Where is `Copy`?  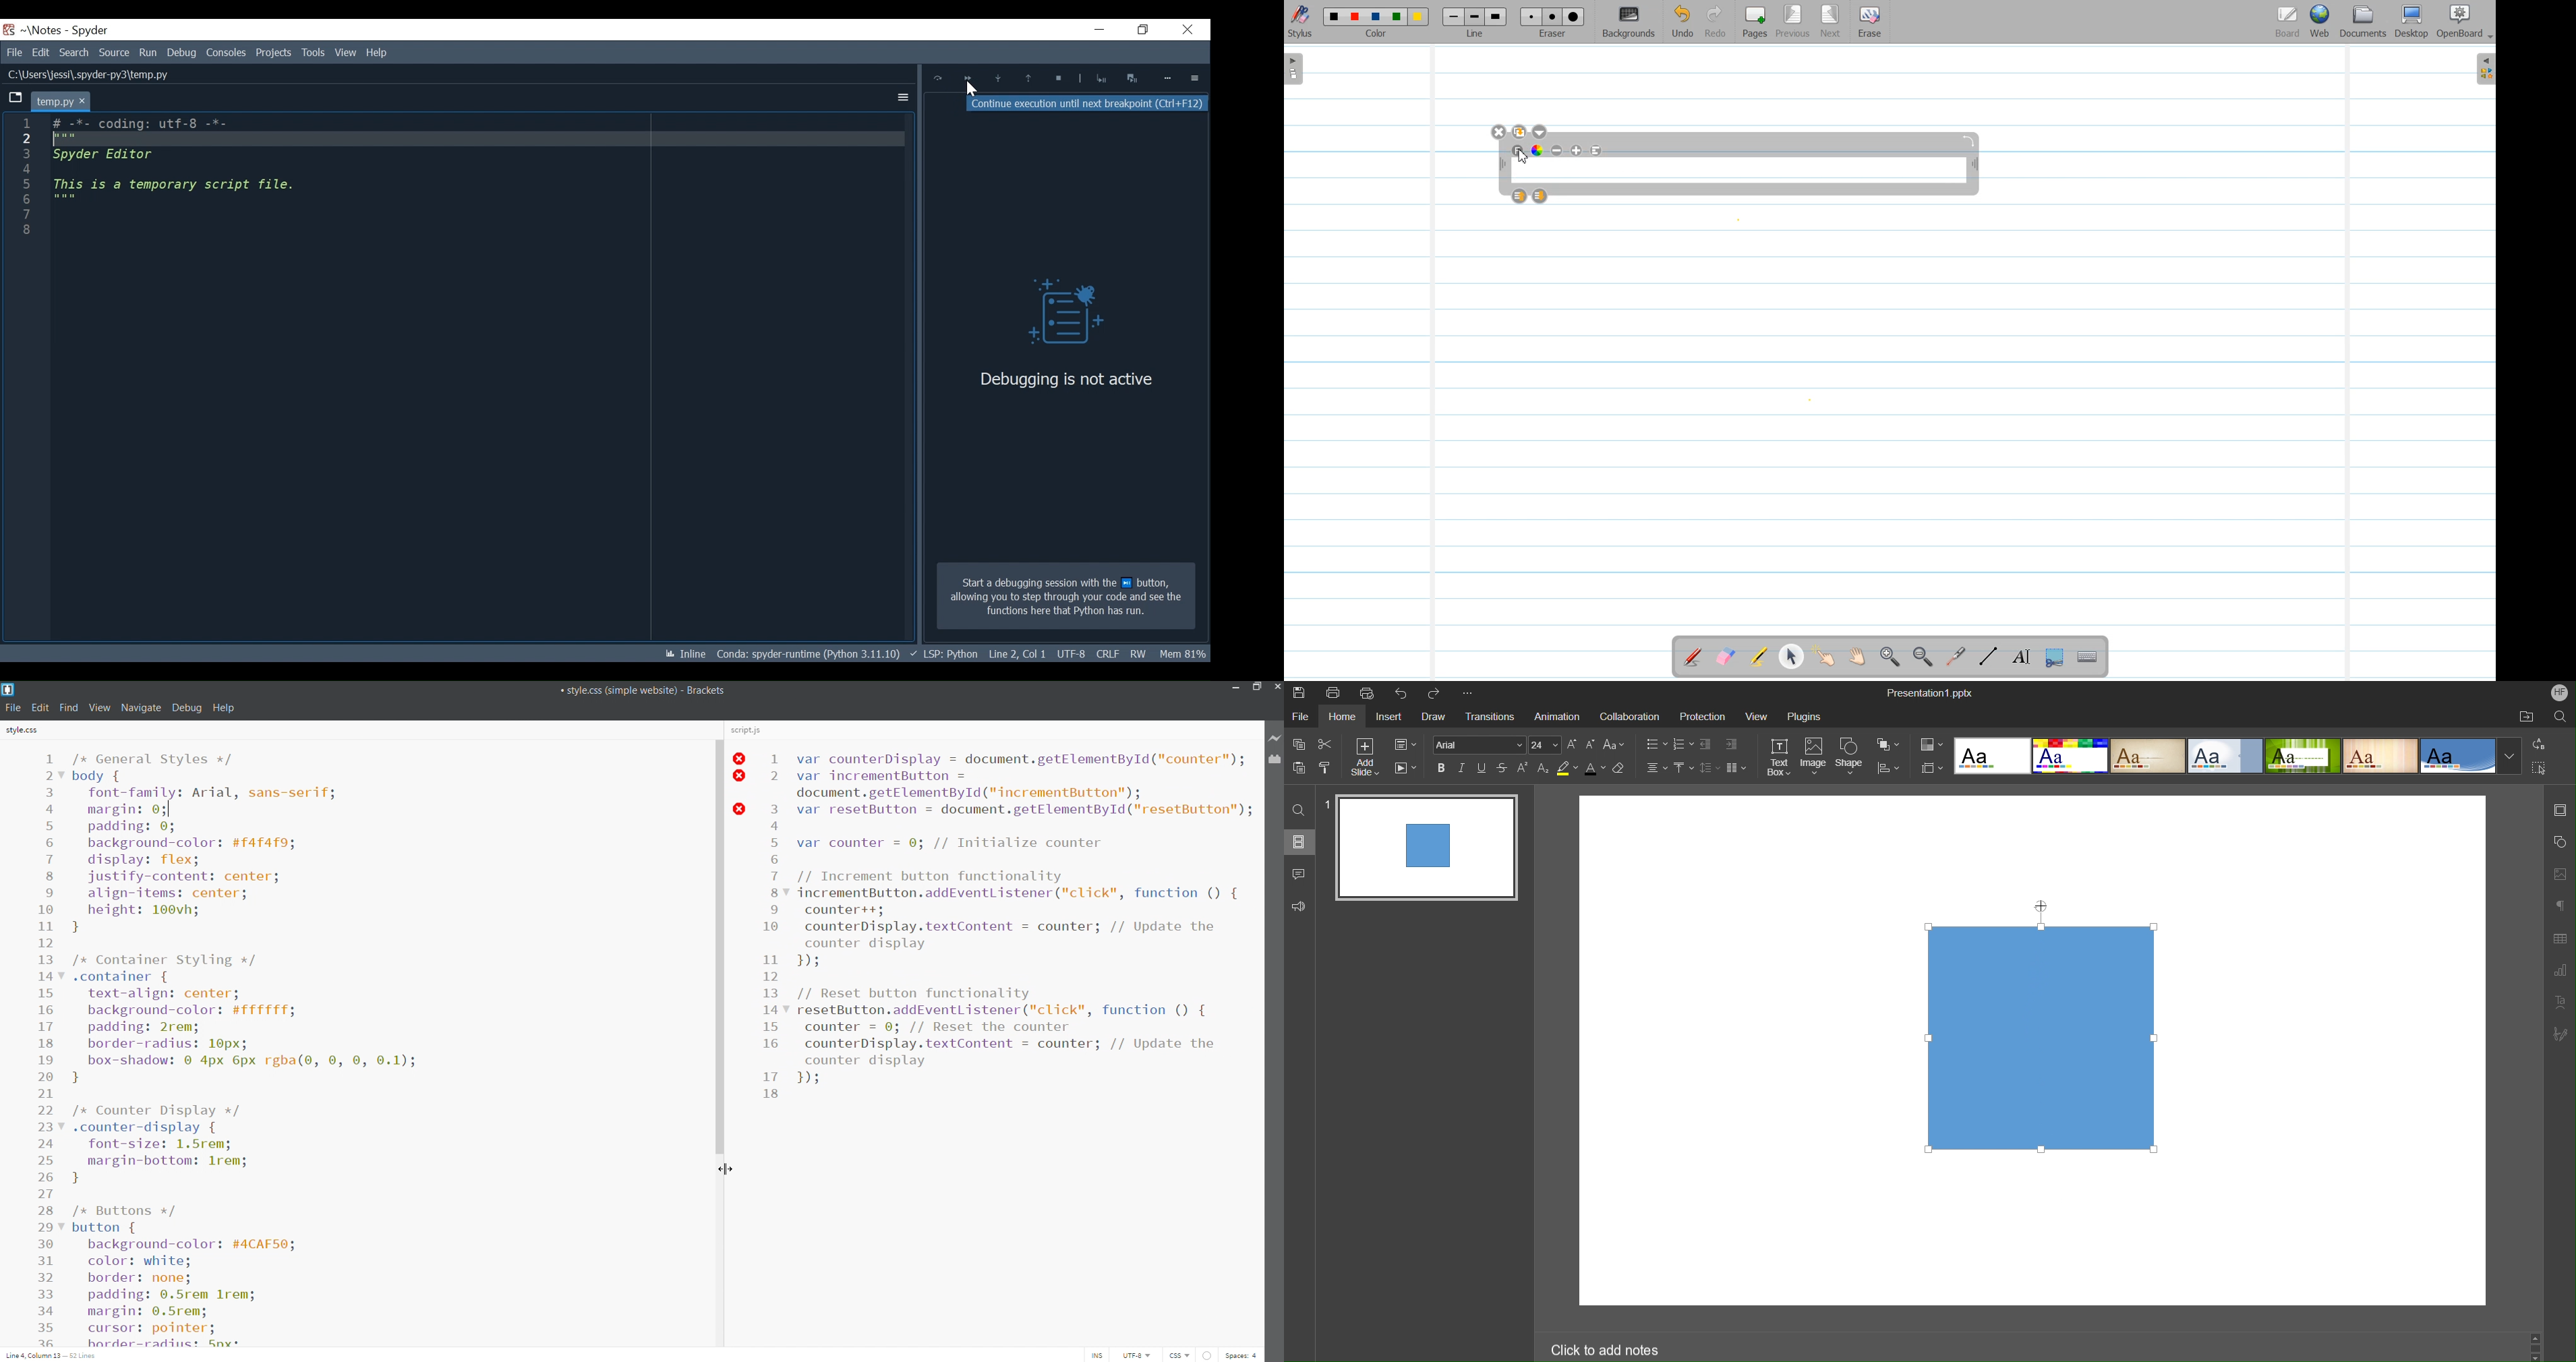 Copy is located at coordinates (1299, 744).